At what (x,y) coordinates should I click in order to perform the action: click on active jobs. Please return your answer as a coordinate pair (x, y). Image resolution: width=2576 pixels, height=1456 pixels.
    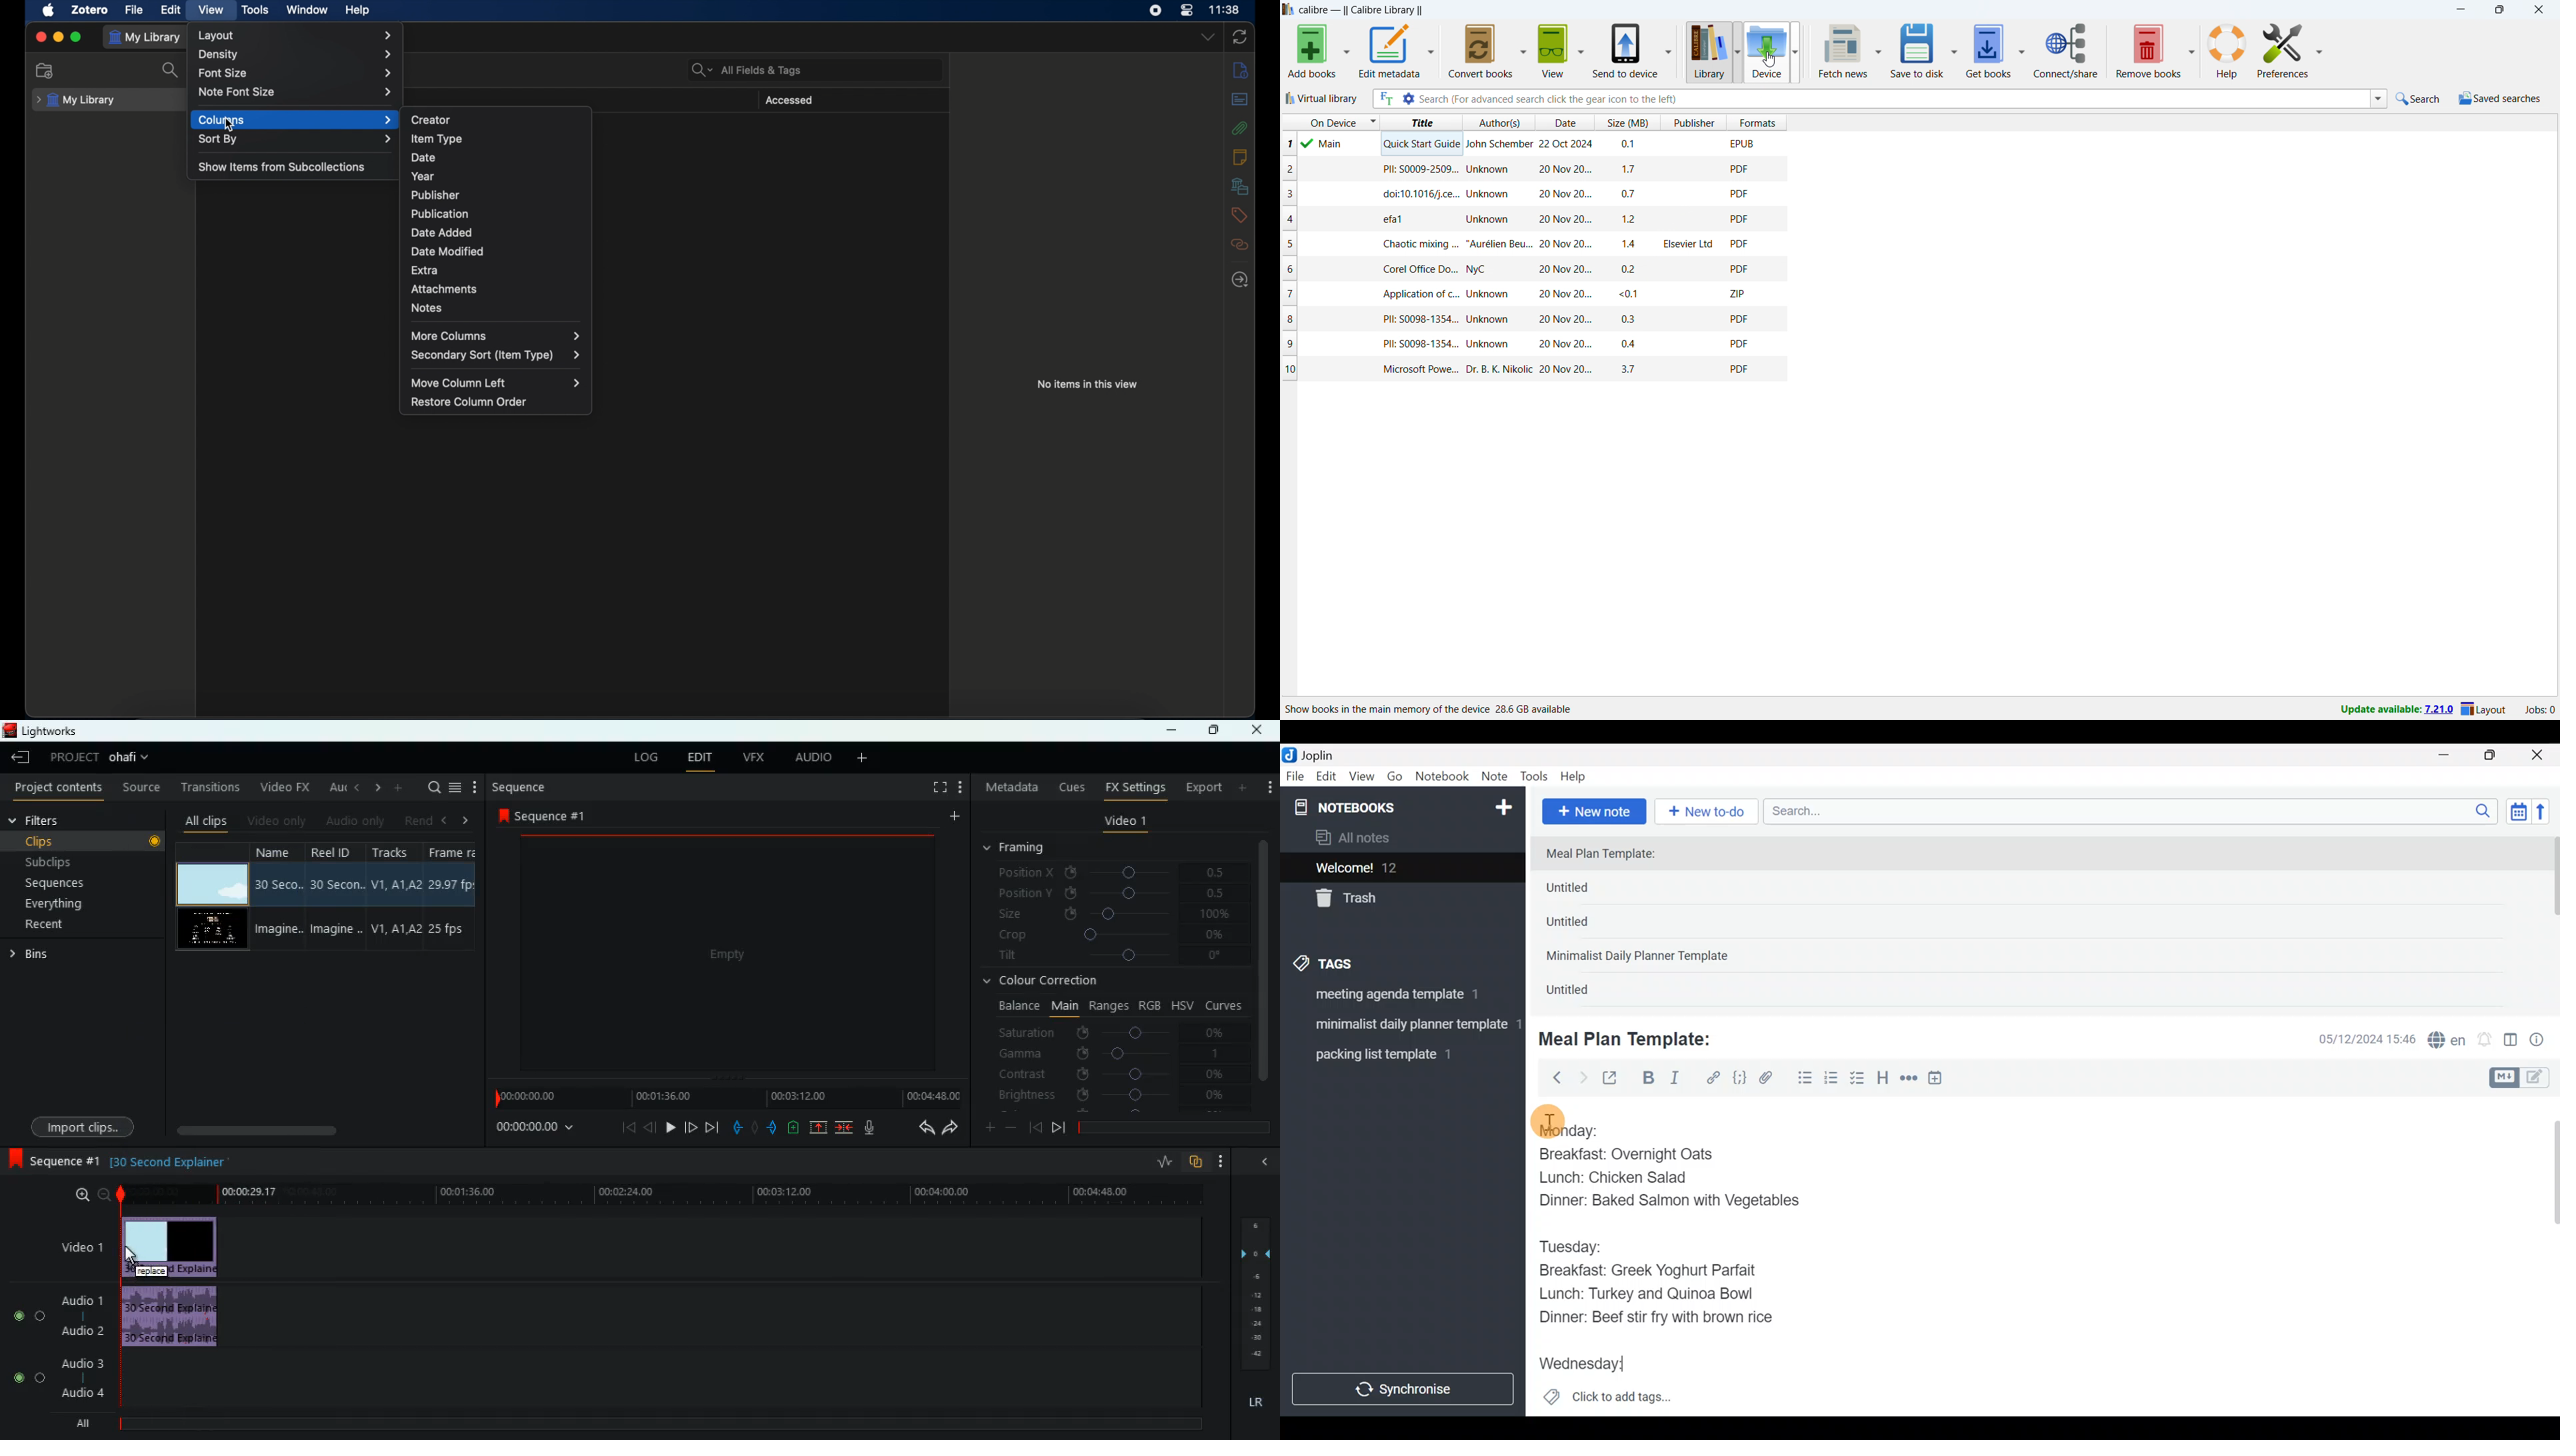
    Looking at the image, I should click on (2539, 711).